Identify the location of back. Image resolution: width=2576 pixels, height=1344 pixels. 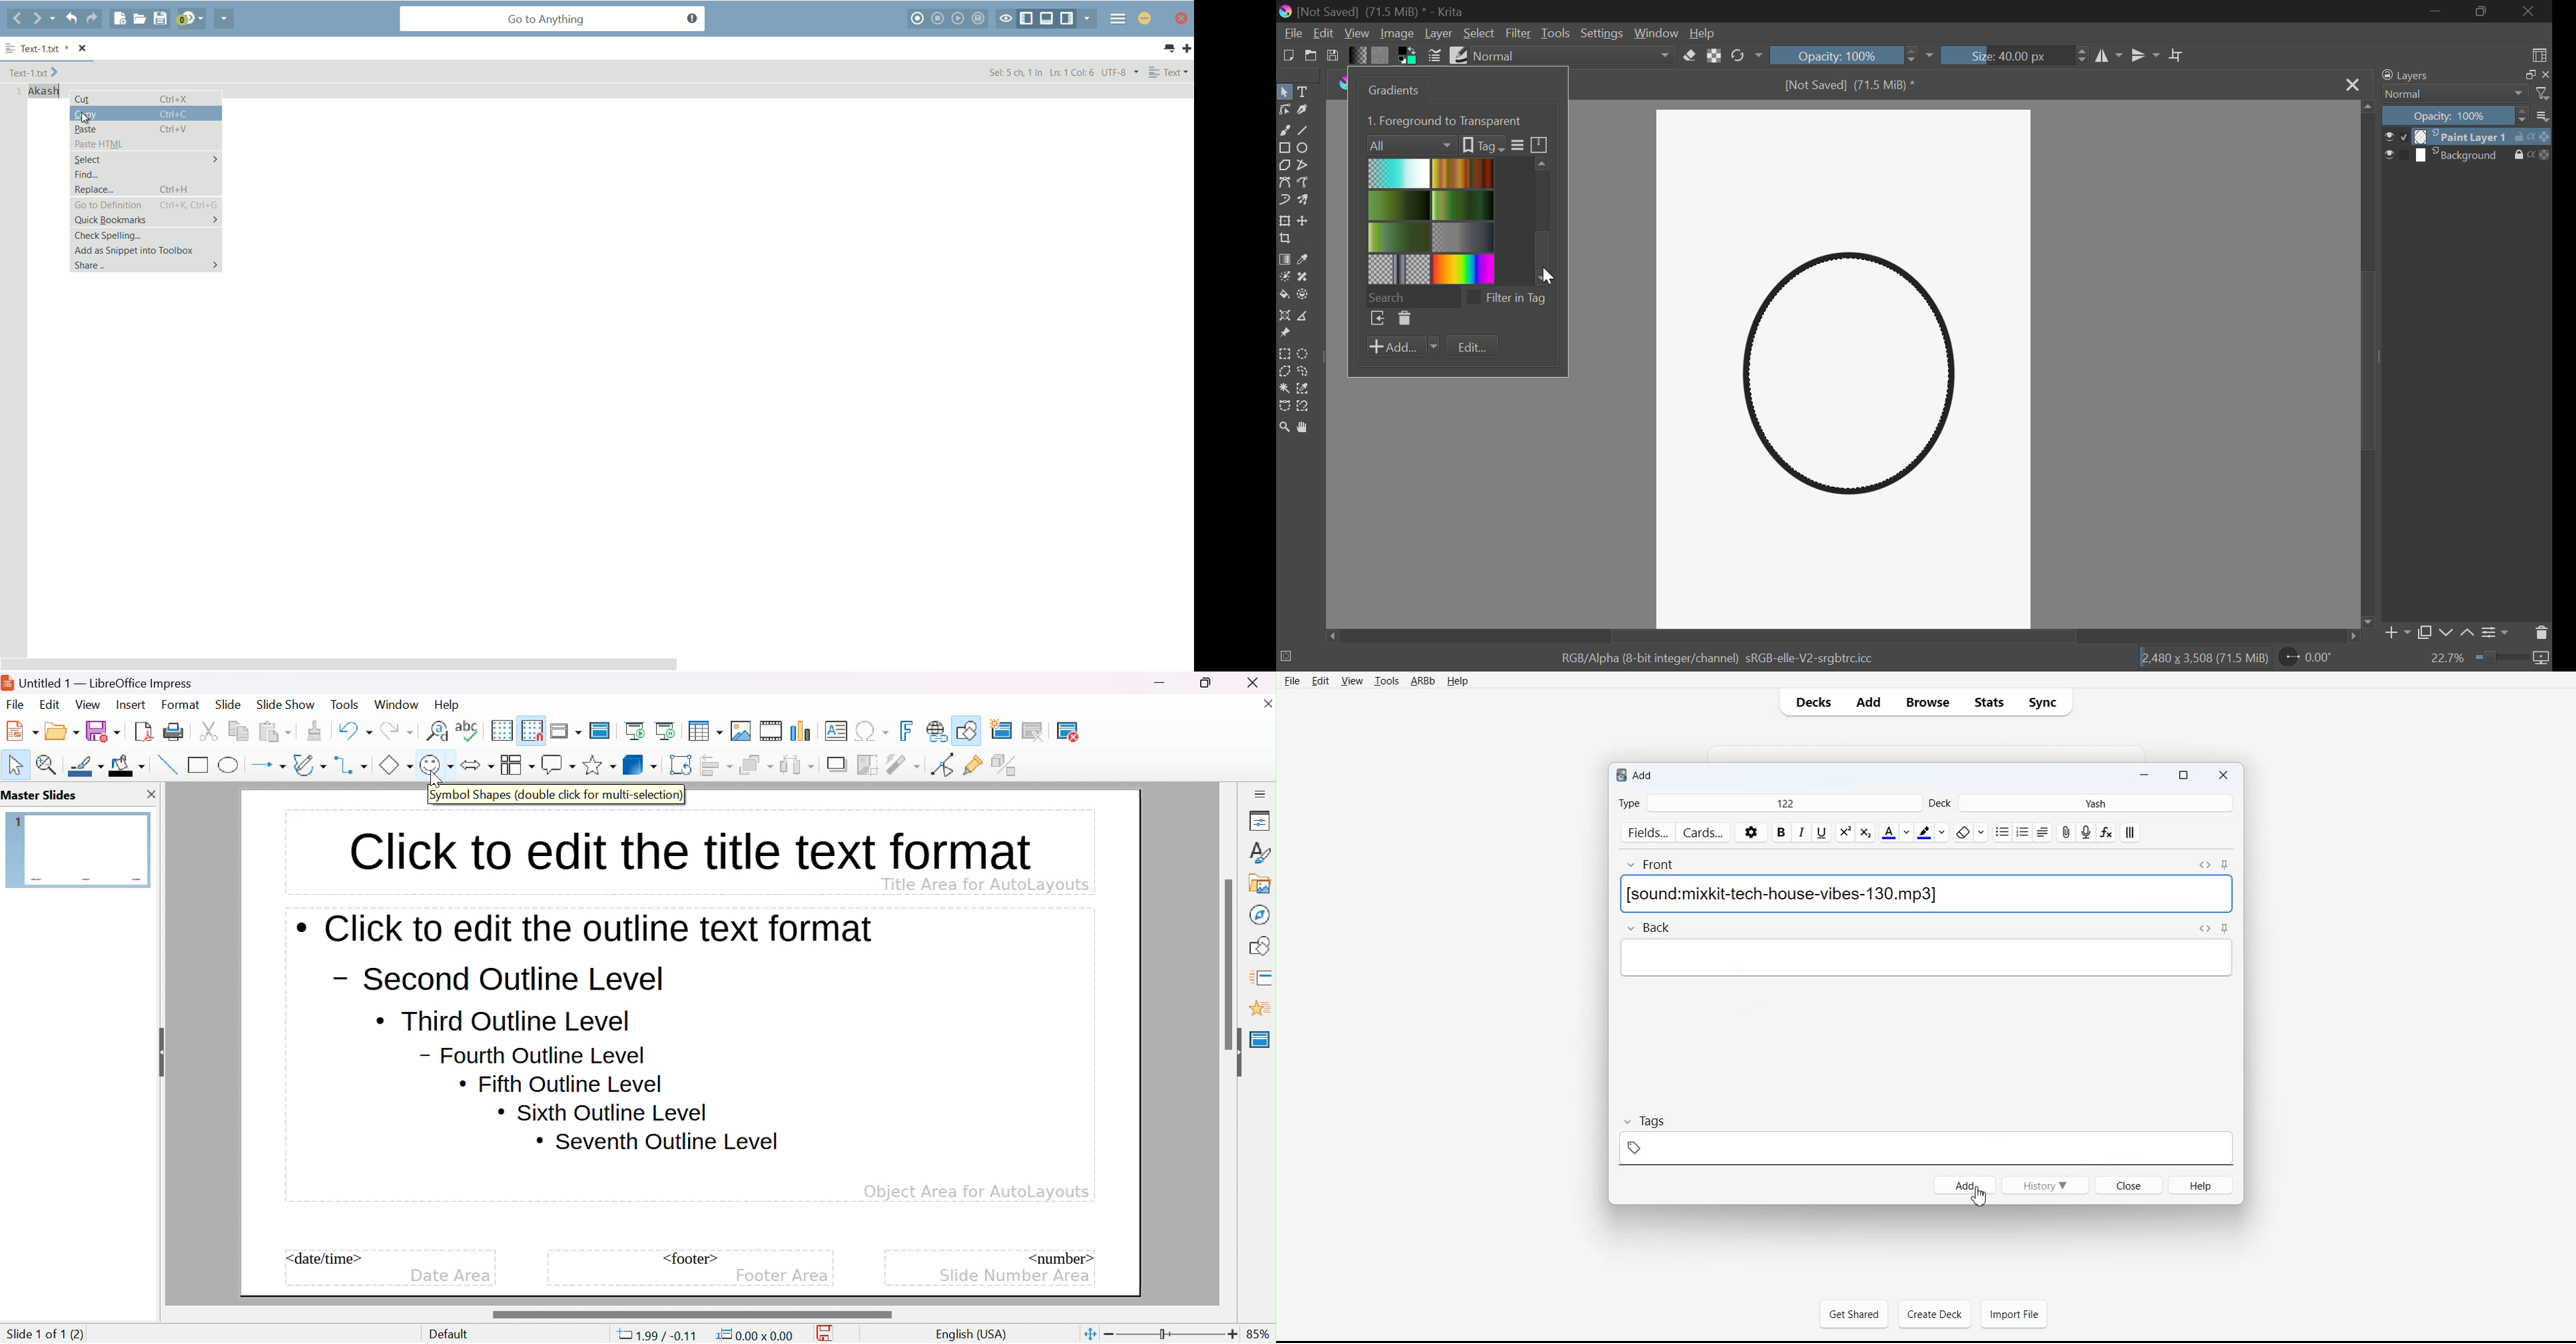
(1663, 927).